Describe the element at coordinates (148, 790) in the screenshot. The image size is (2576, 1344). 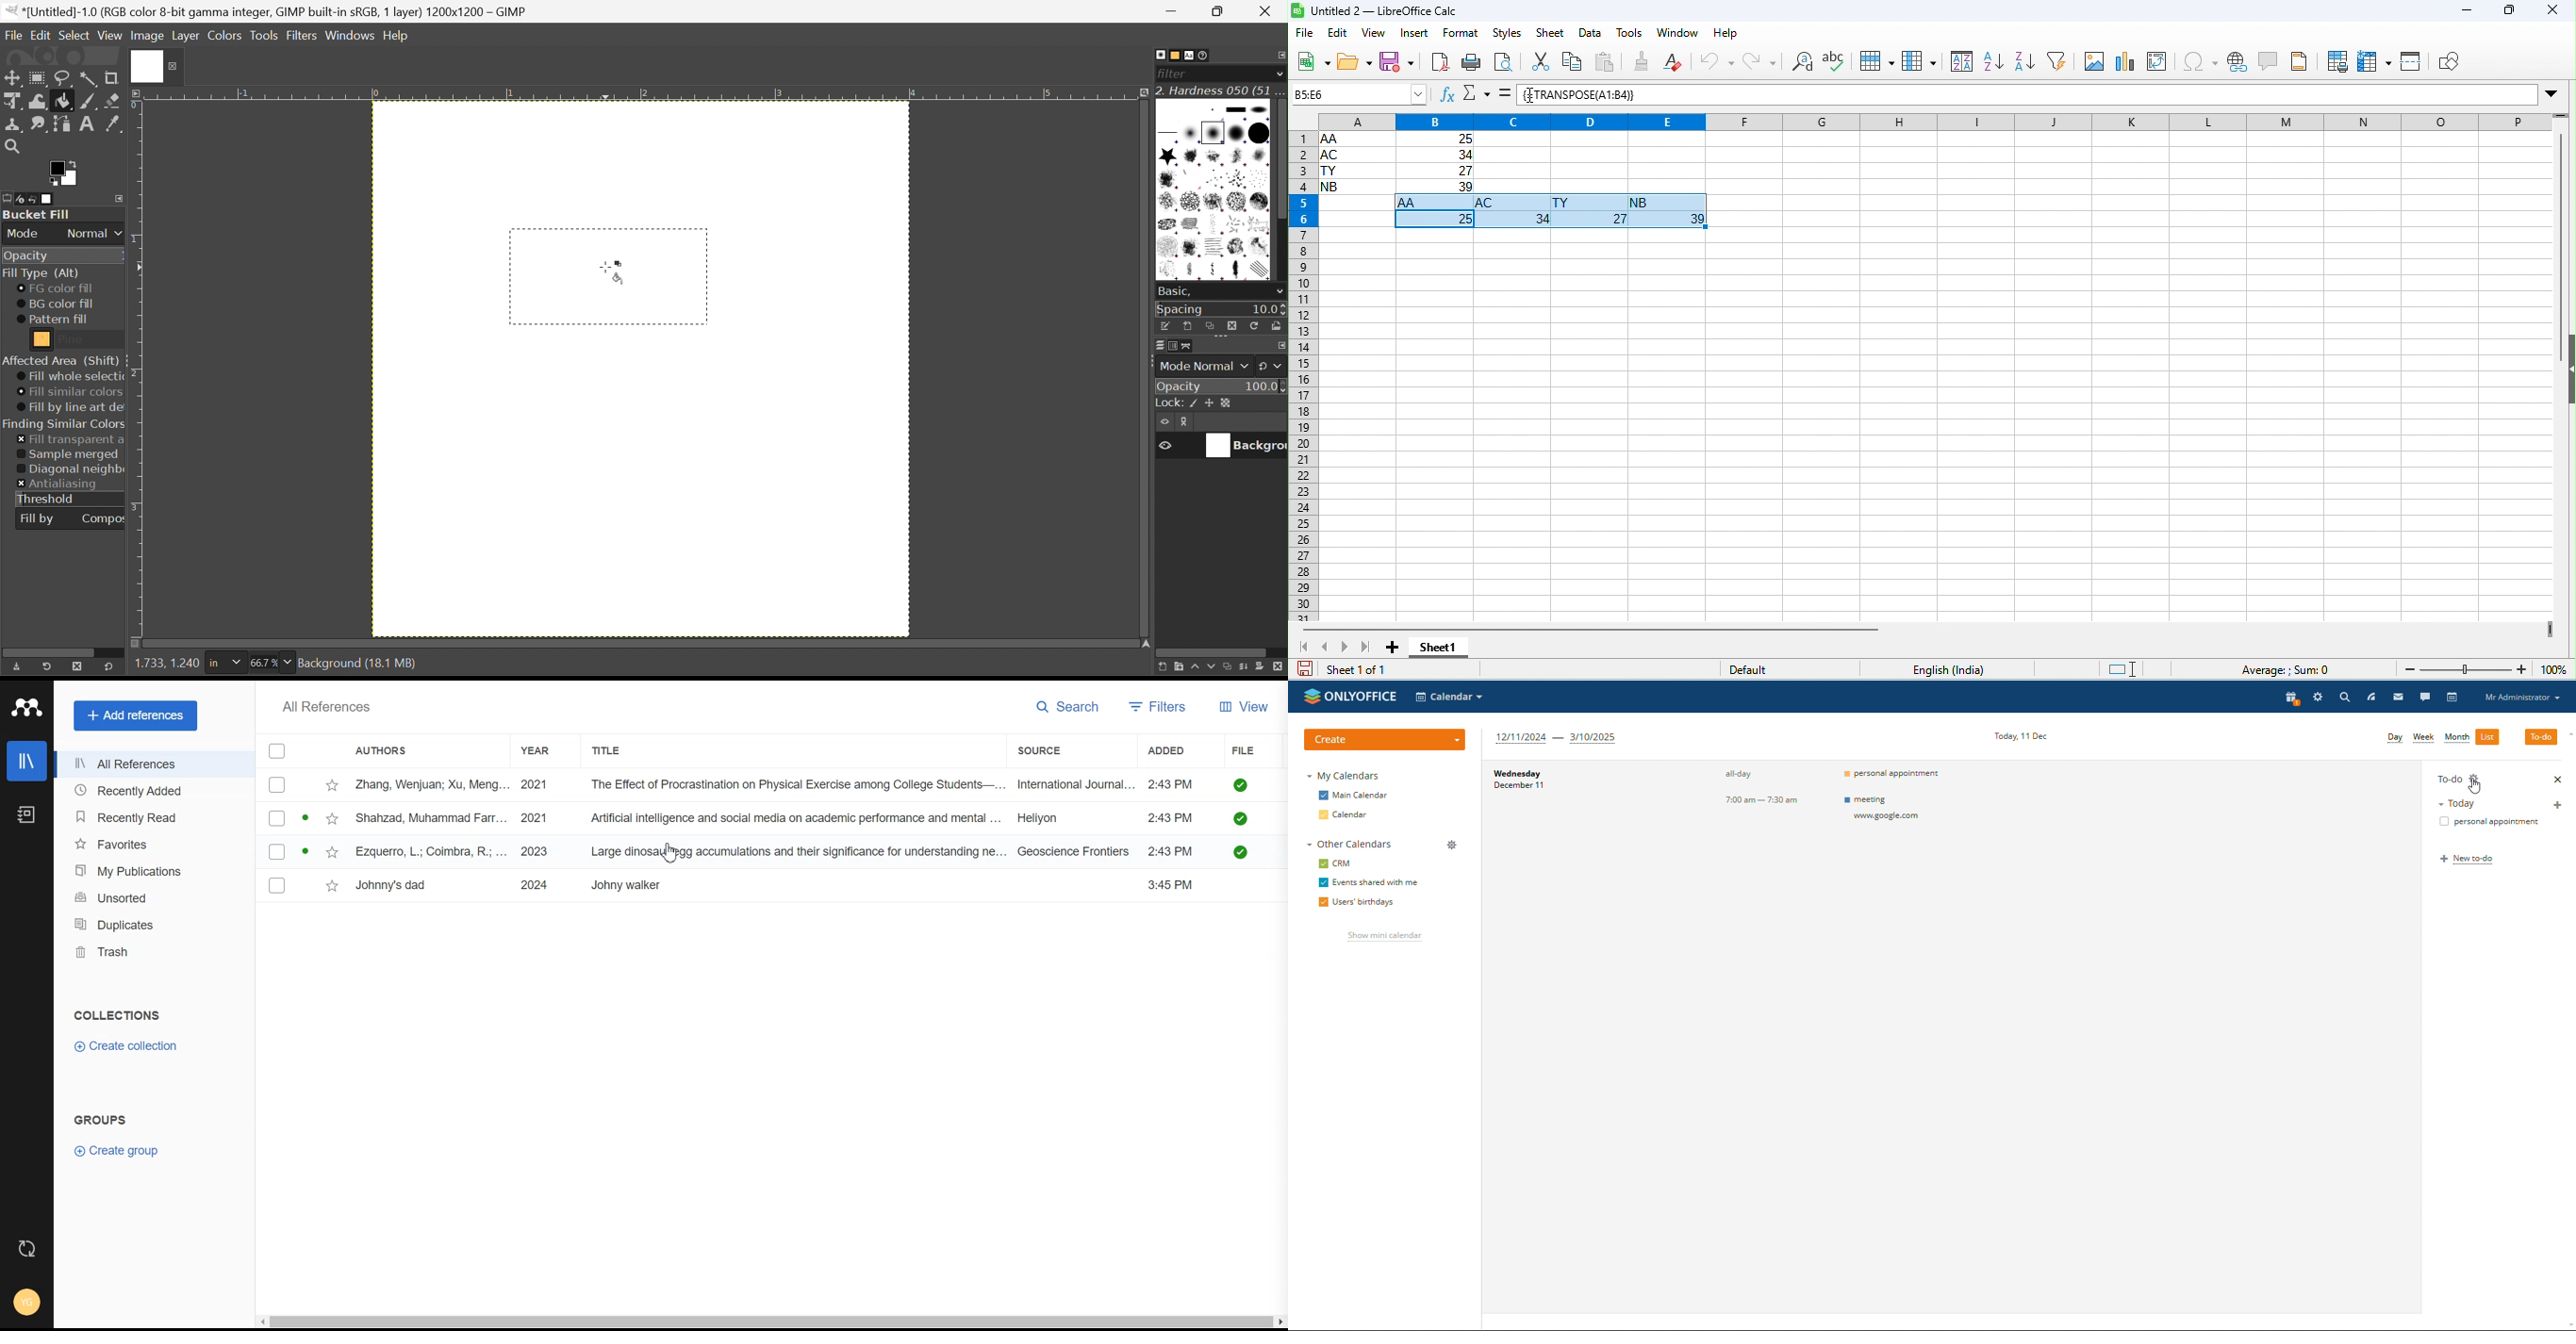
I see `Recently Added` at that location.